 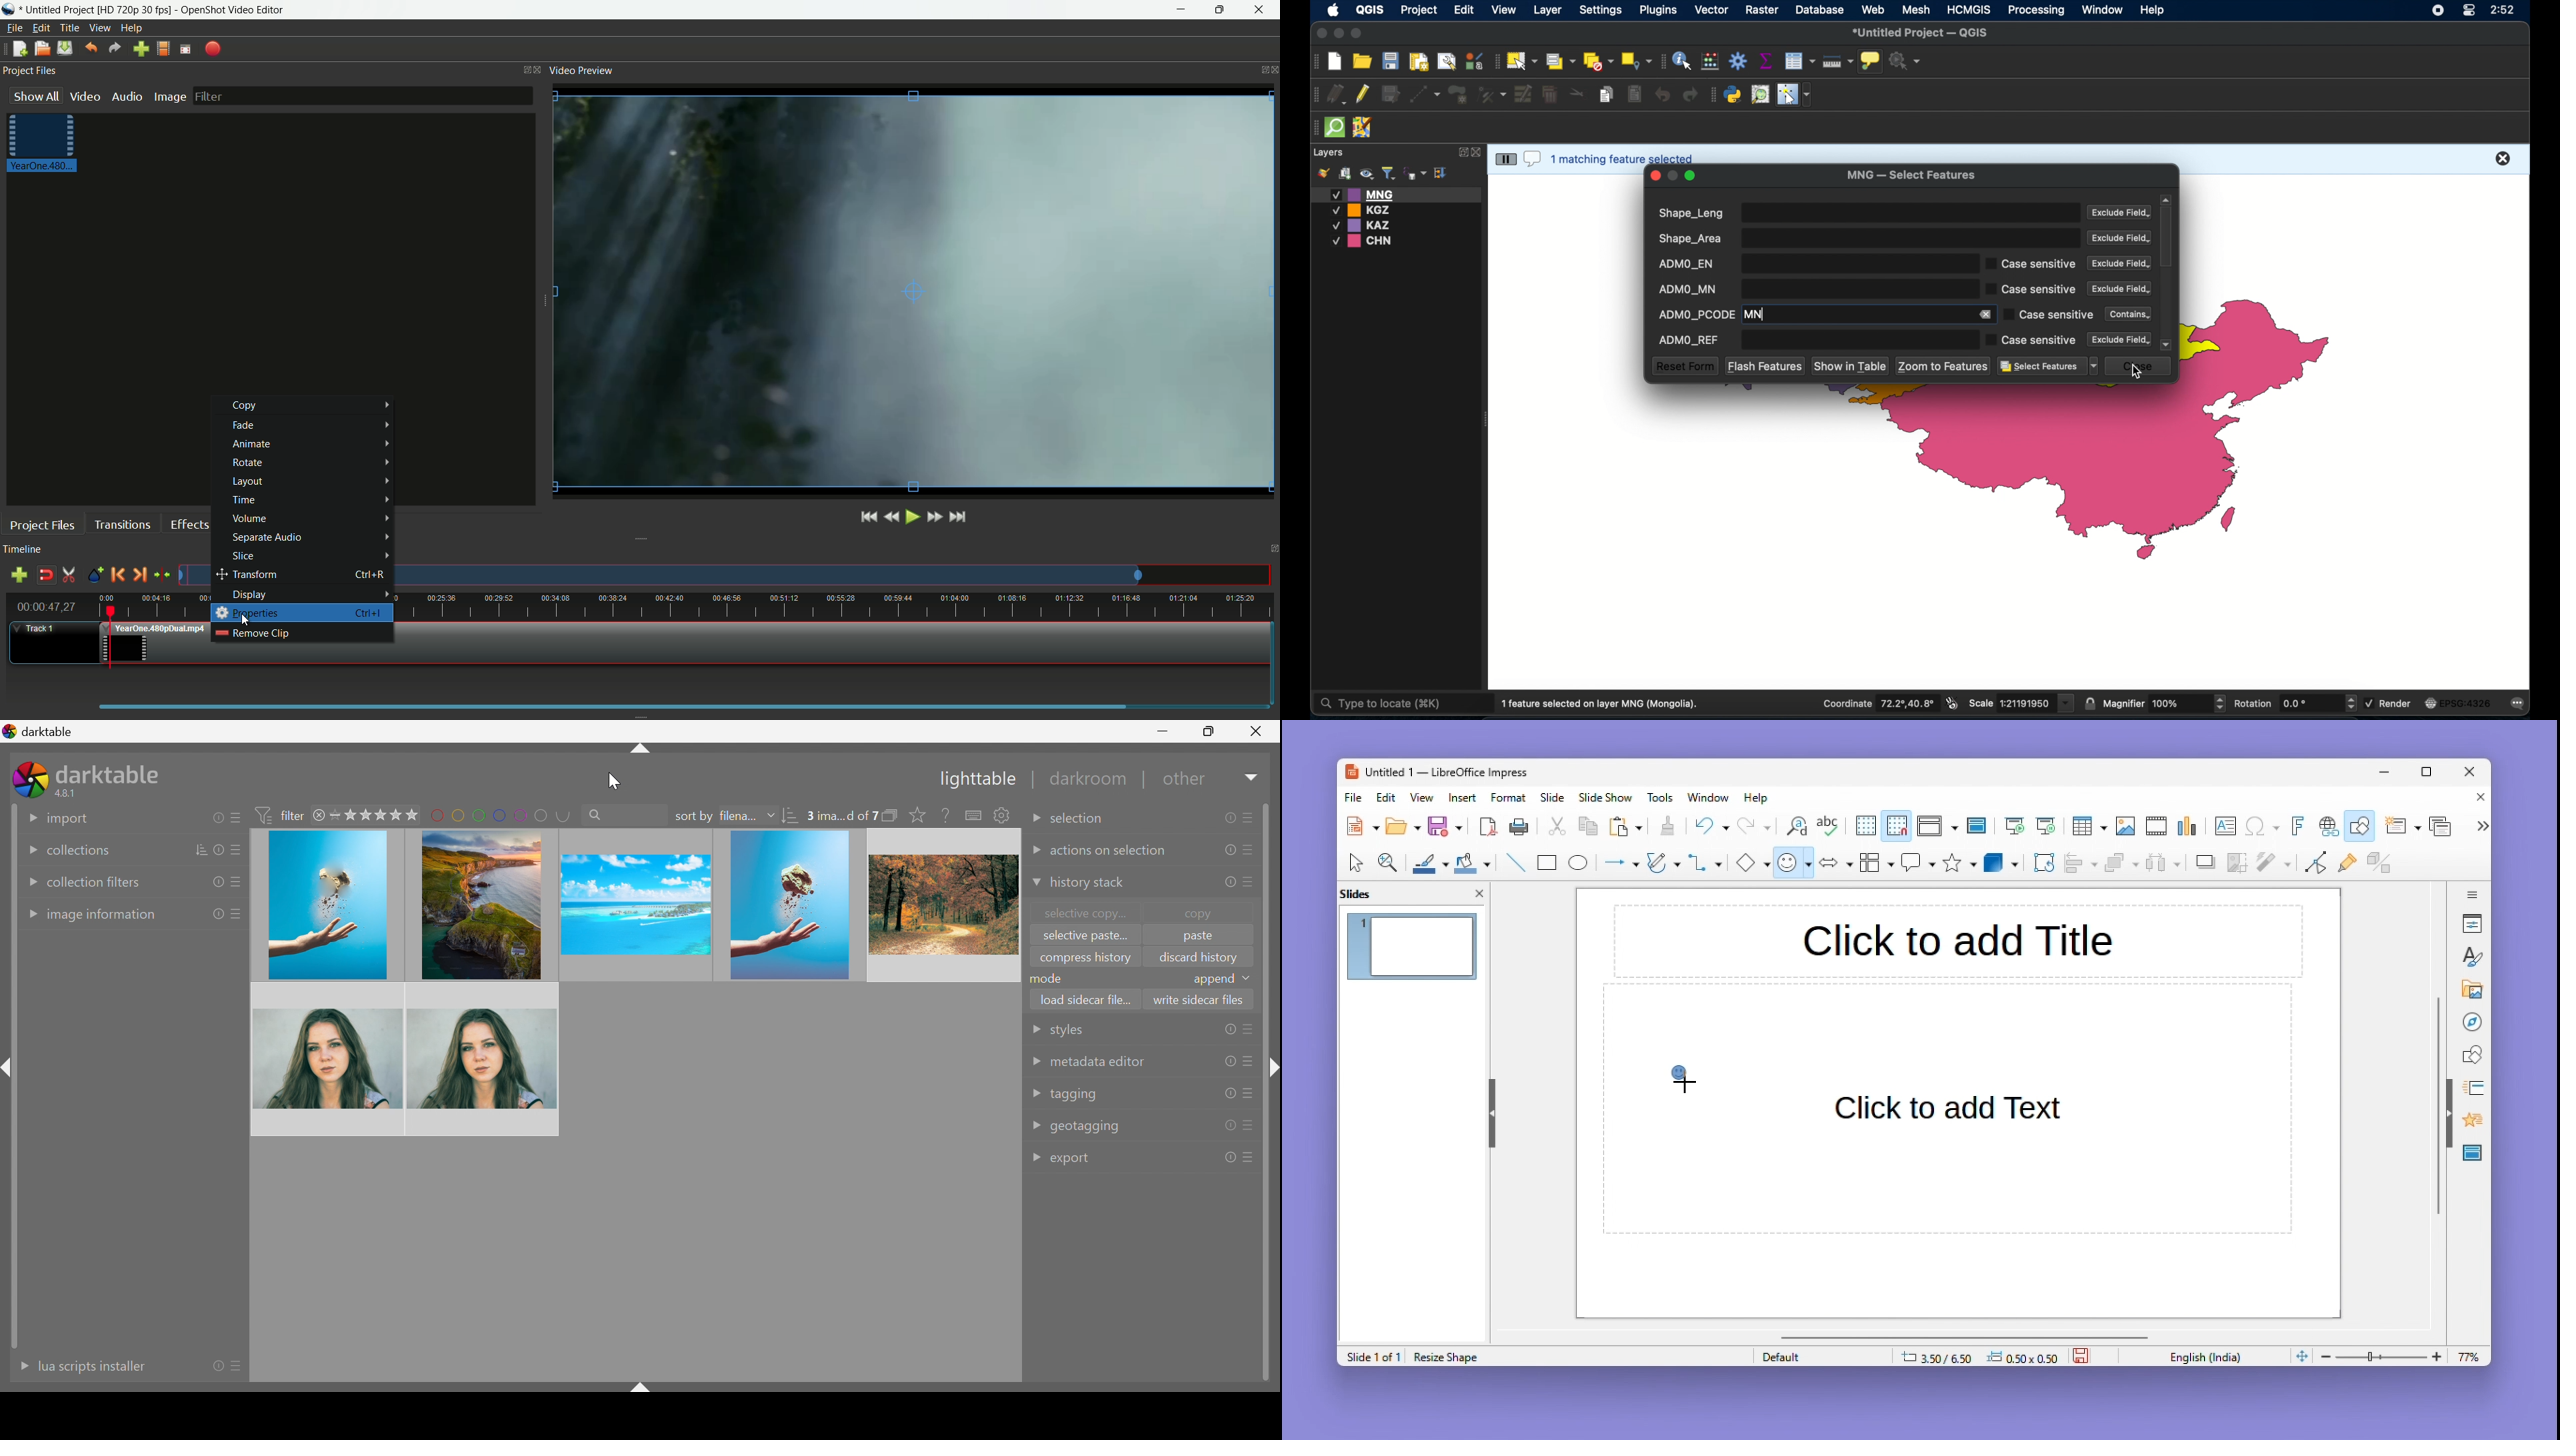 What do you see at coordinates (103, 916) in the screenshot?
I see `image information` at bounding box center [103, 916].